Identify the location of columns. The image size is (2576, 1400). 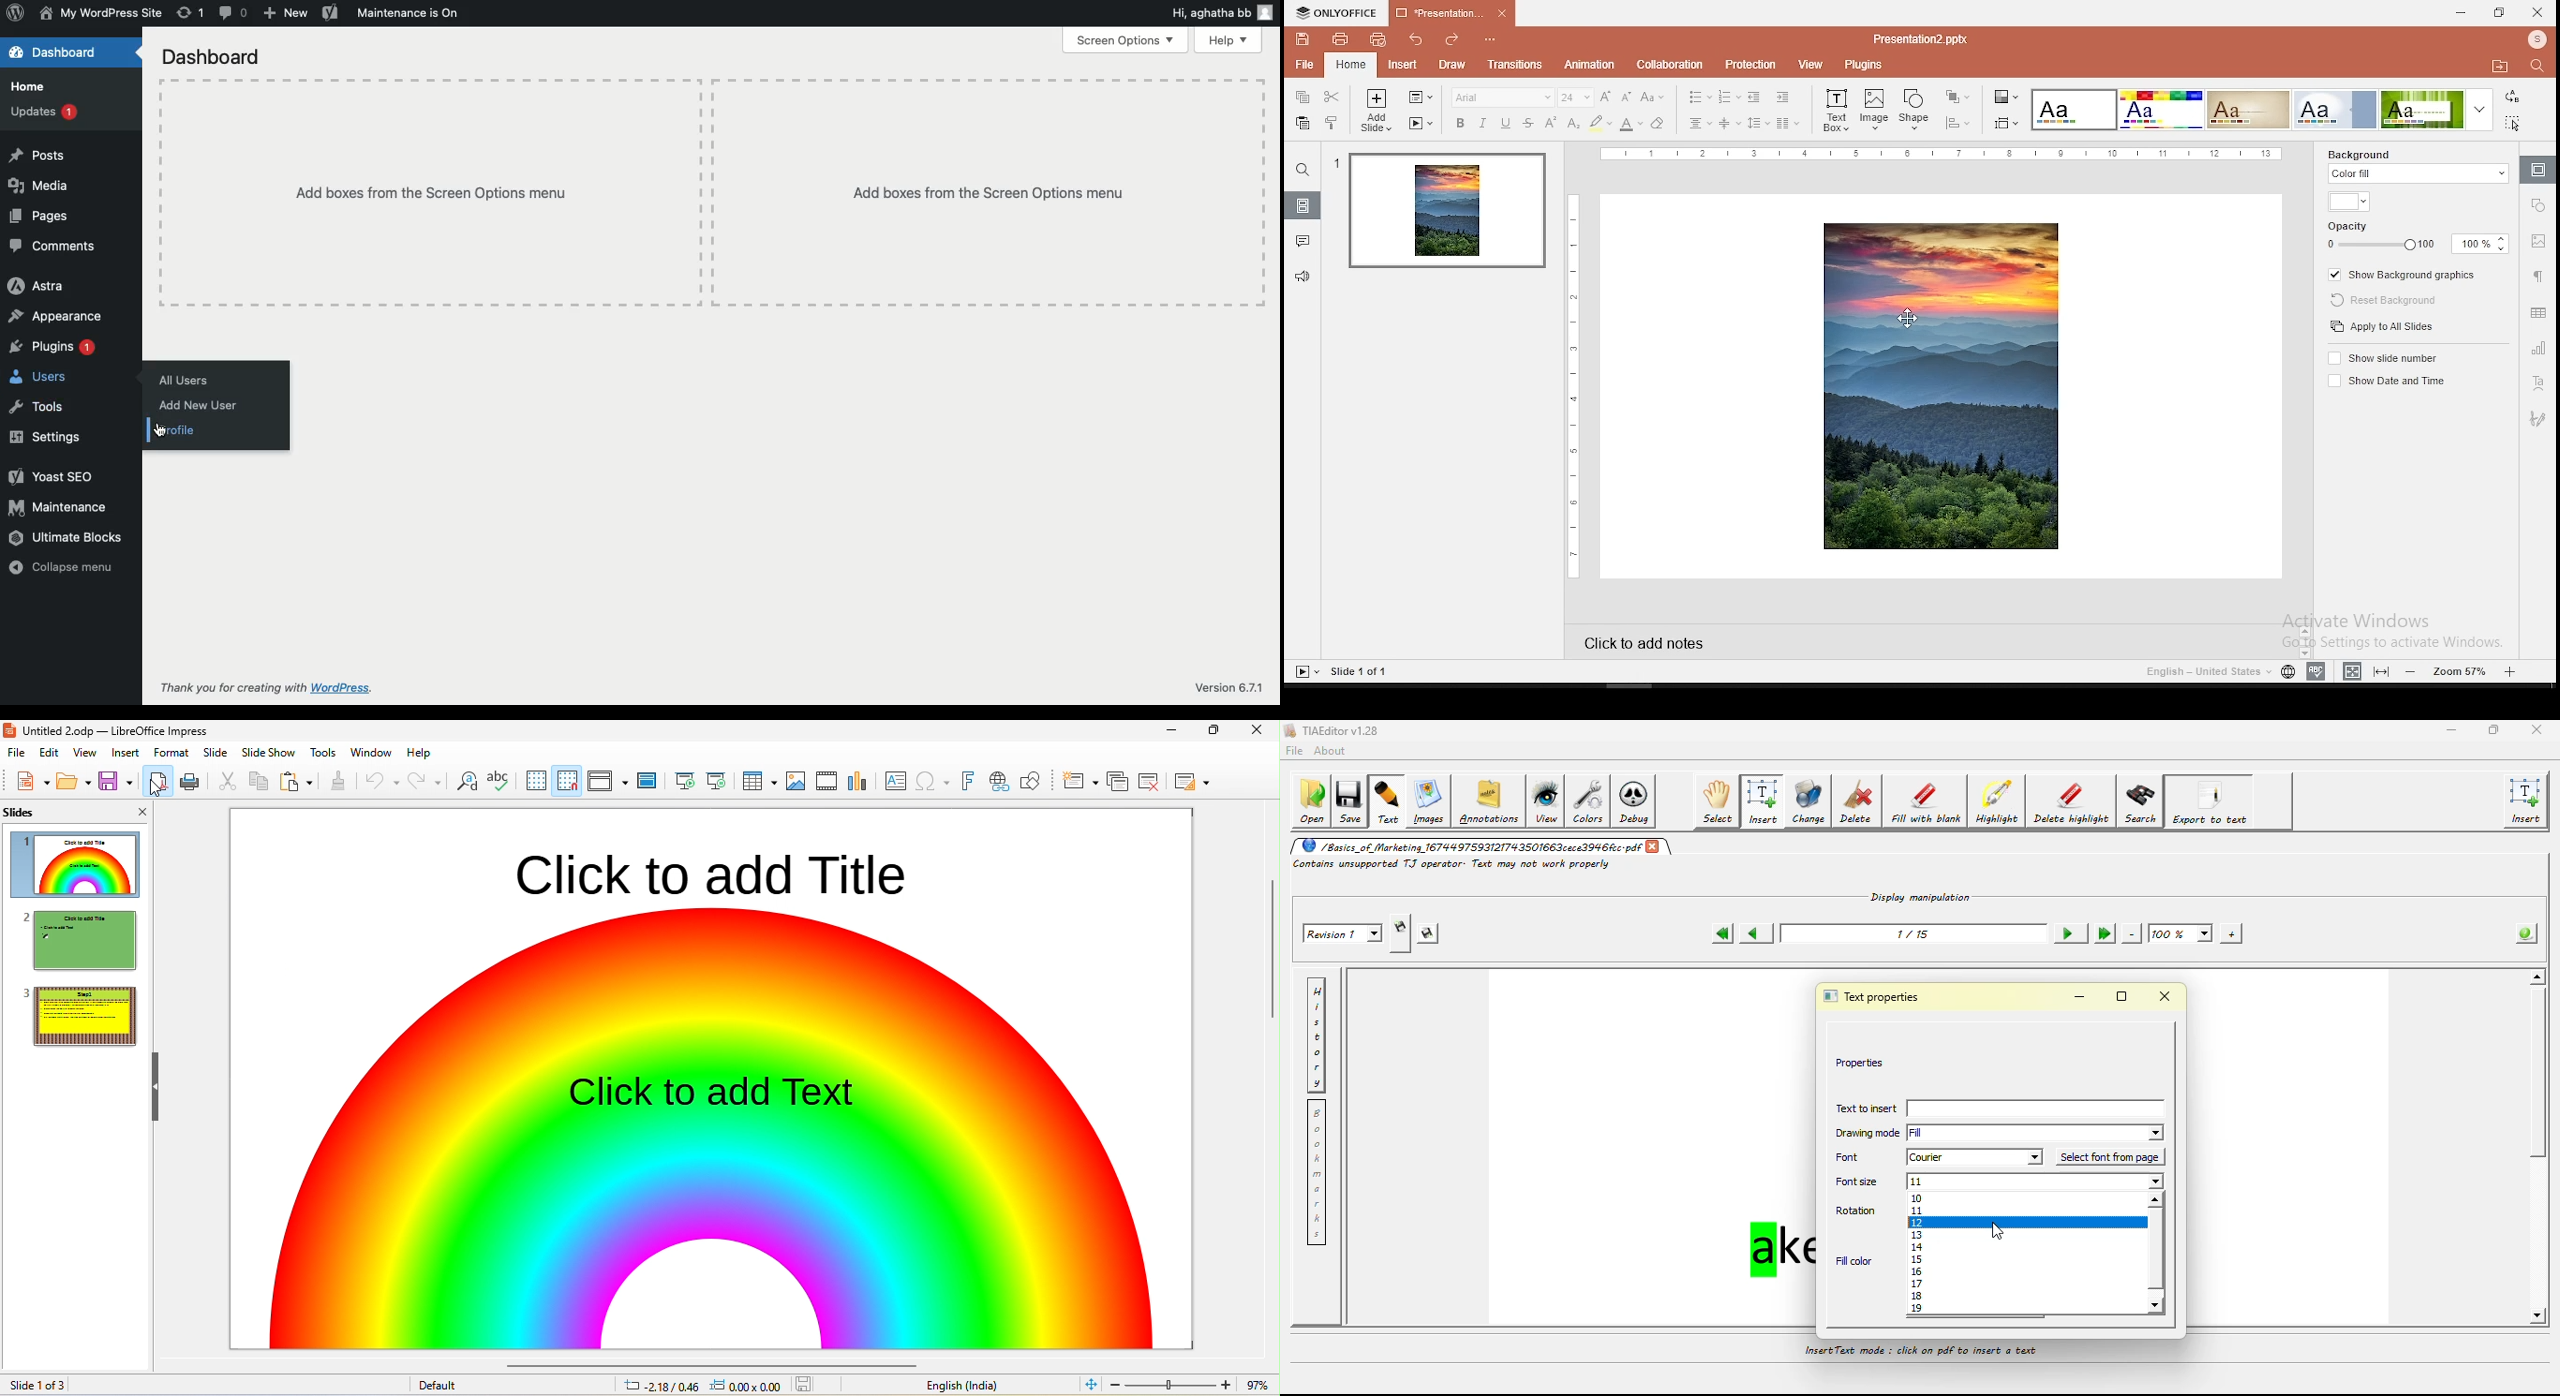
(1788, 123).